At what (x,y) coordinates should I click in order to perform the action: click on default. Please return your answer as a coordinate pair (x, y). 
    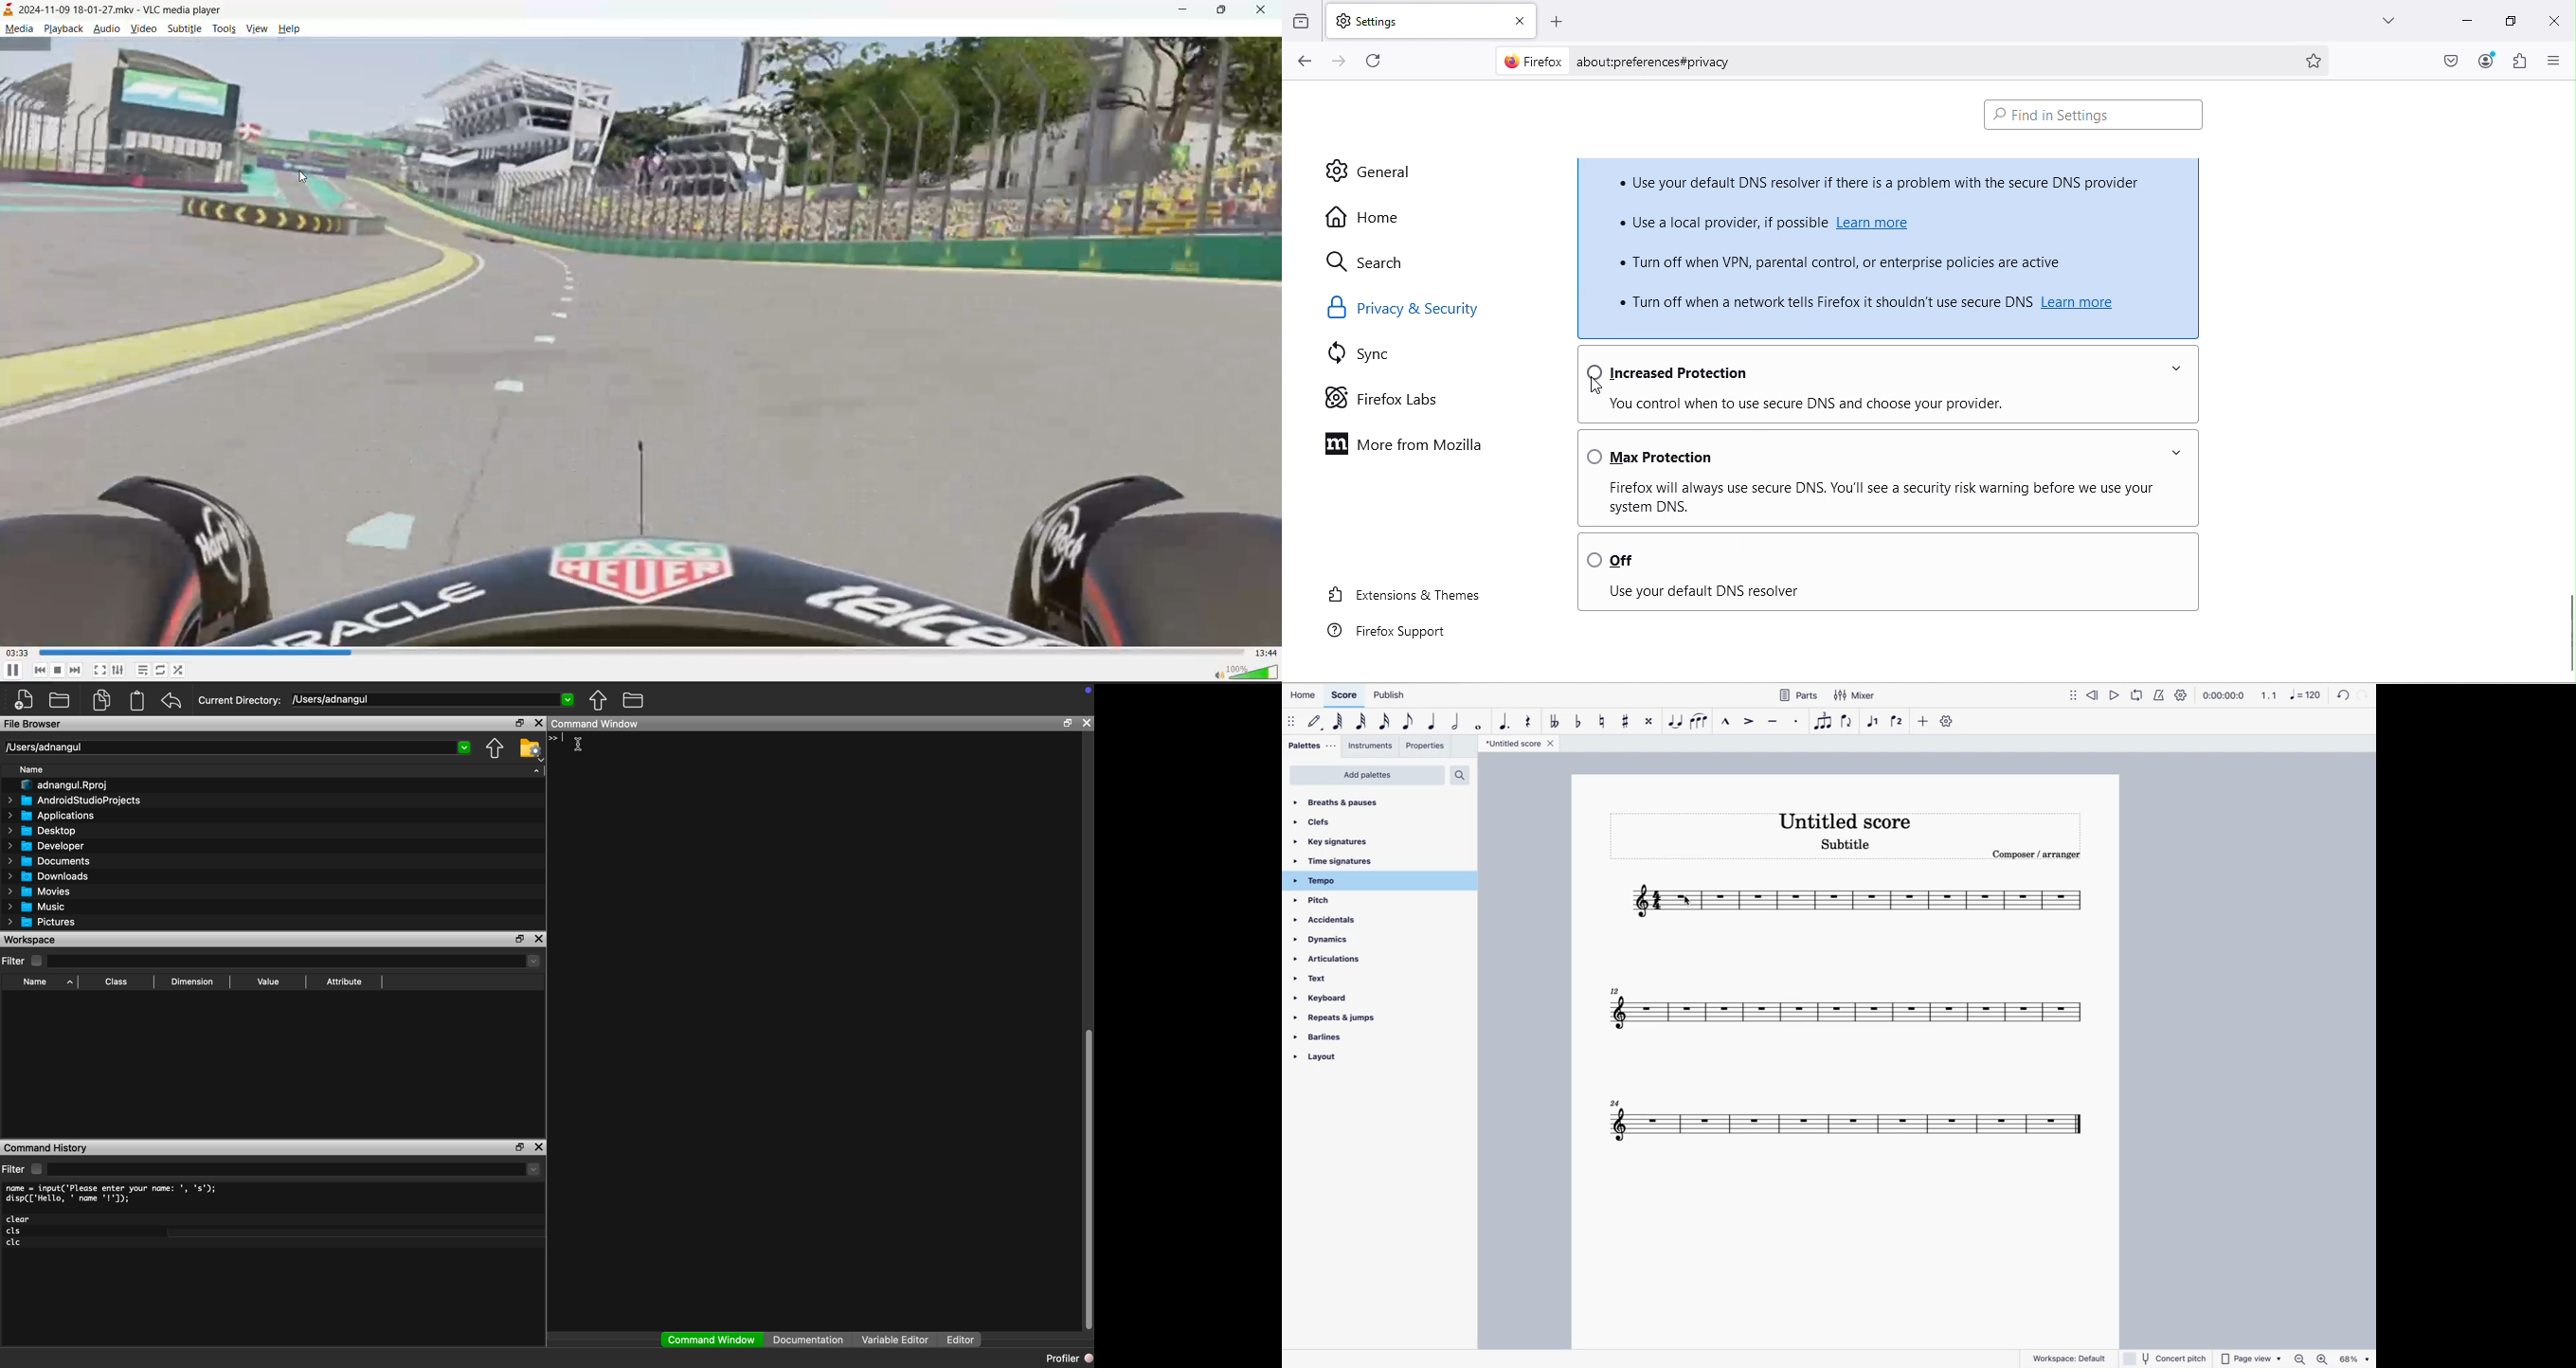
    Looking at the image, I should click on (1316, 722).